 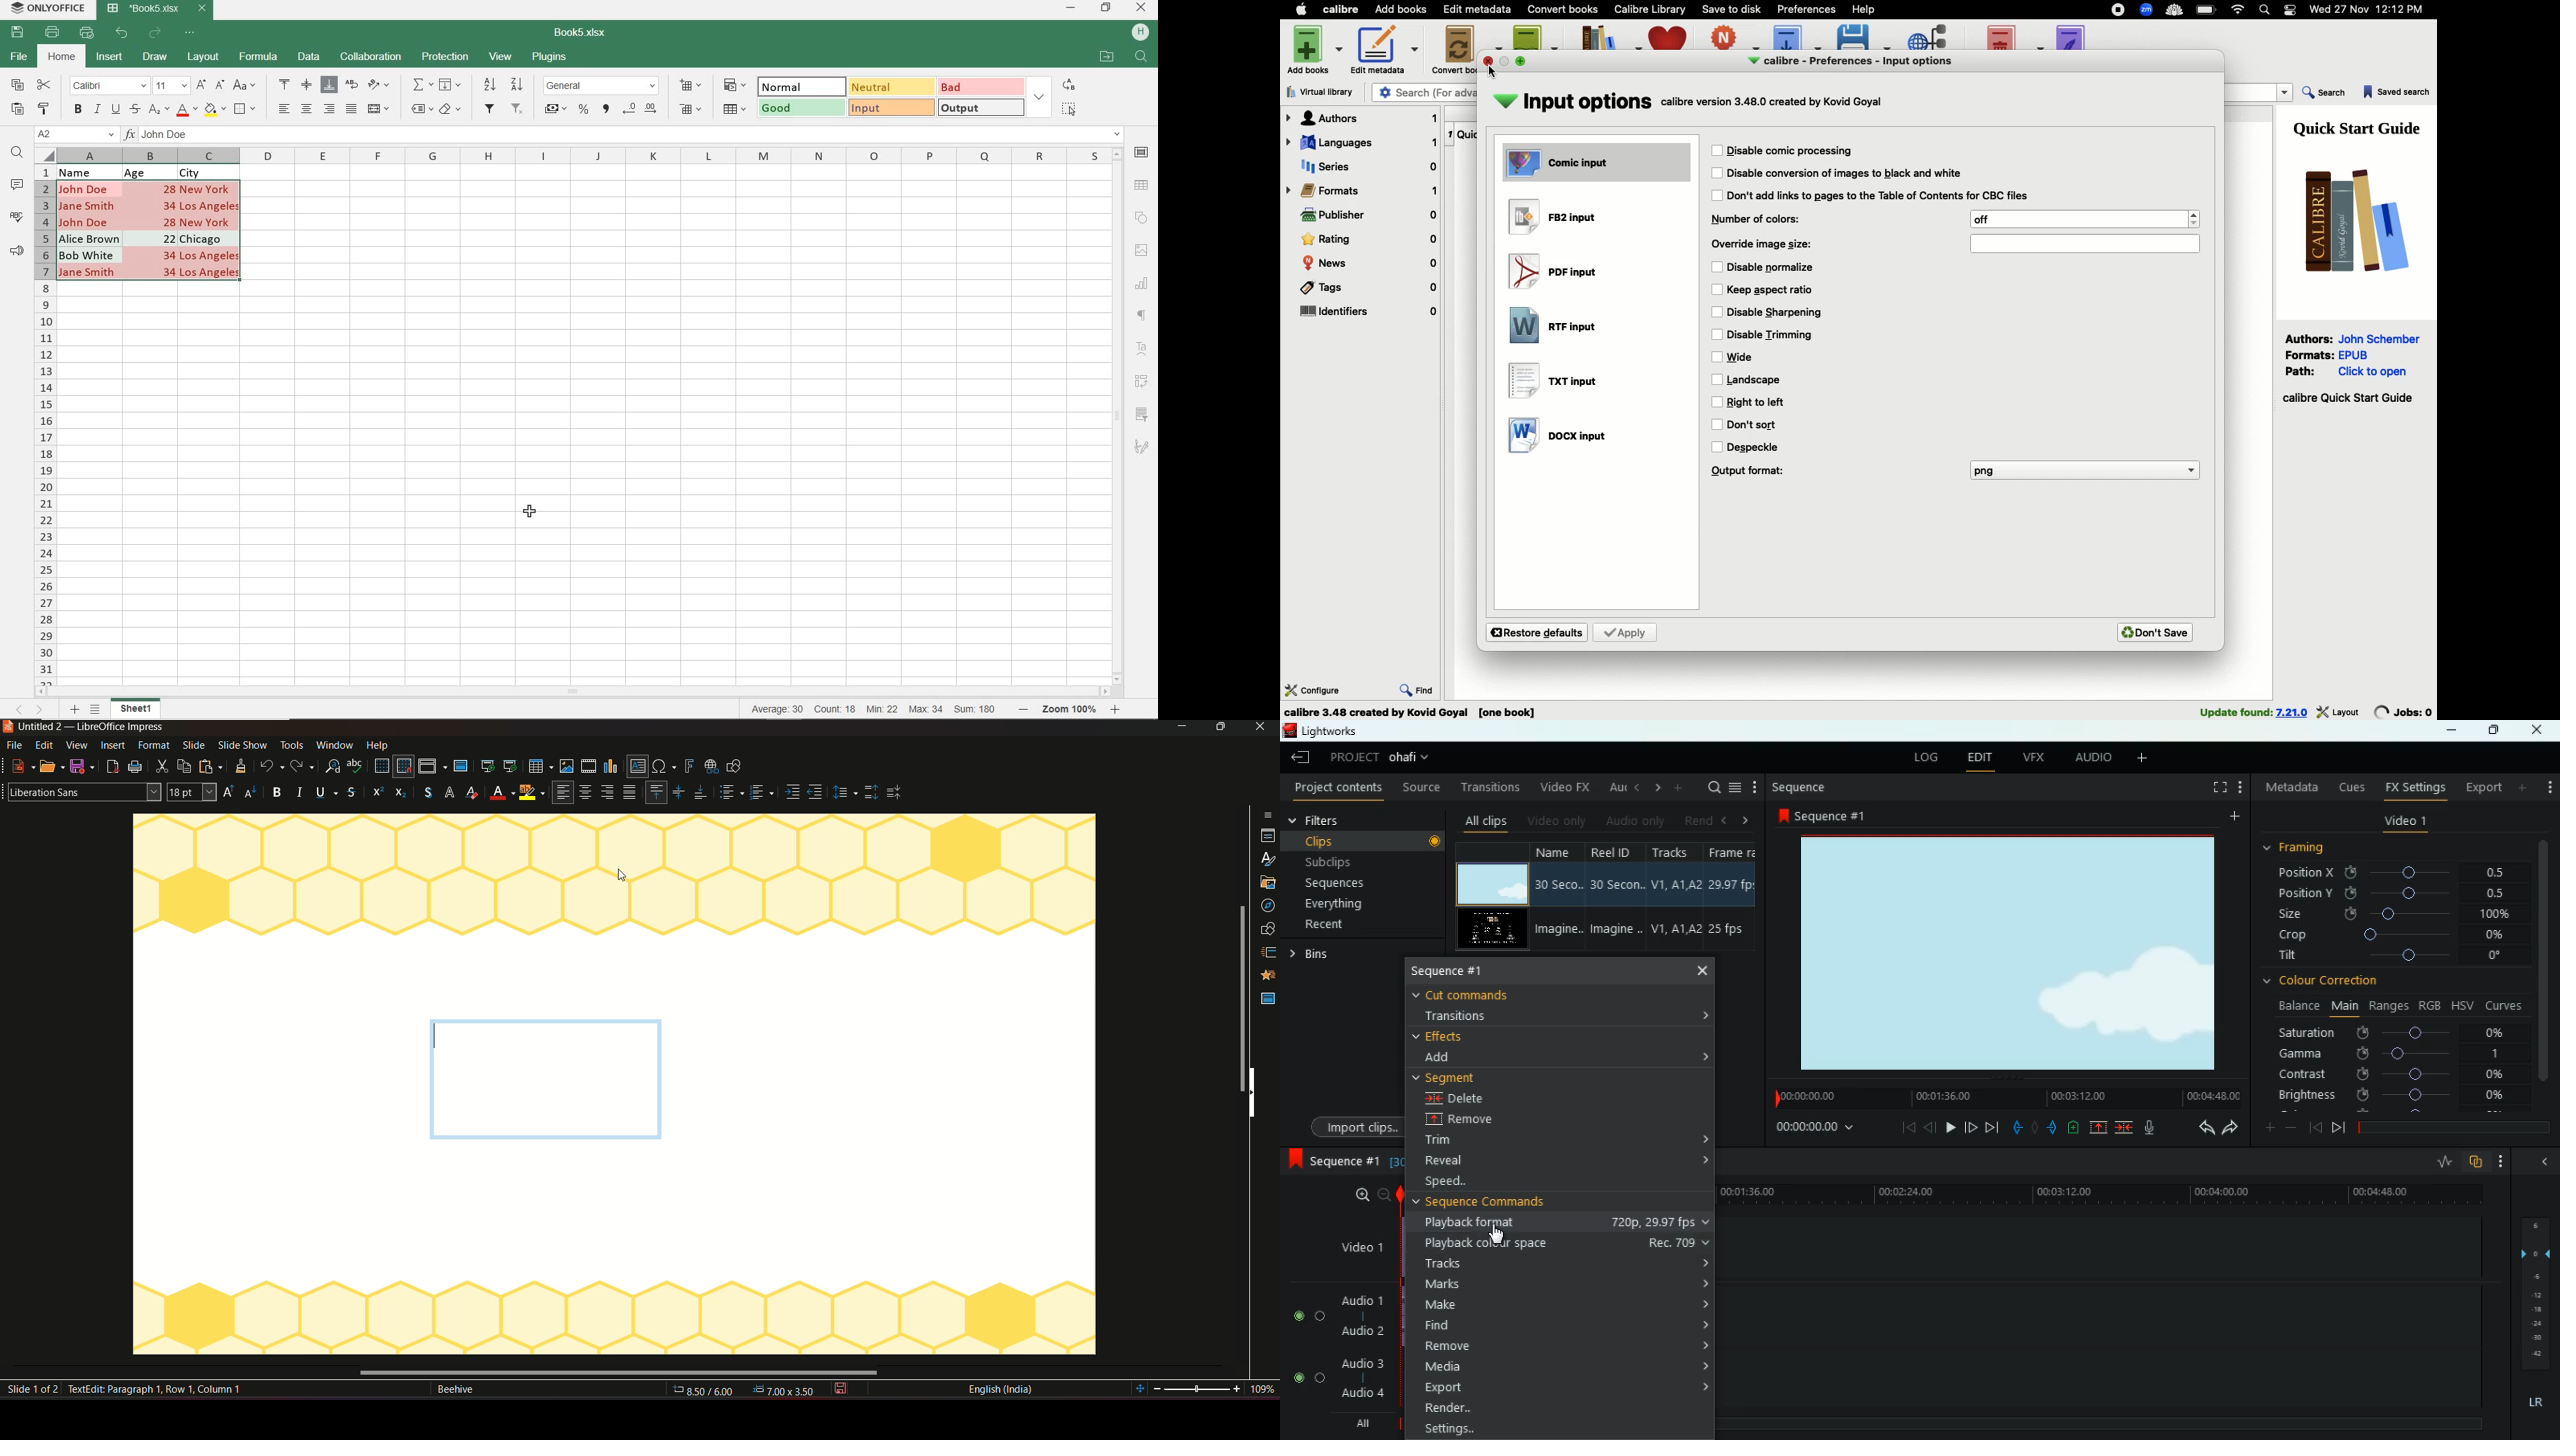 I want to click on media, so click(x=1563, y=1367).